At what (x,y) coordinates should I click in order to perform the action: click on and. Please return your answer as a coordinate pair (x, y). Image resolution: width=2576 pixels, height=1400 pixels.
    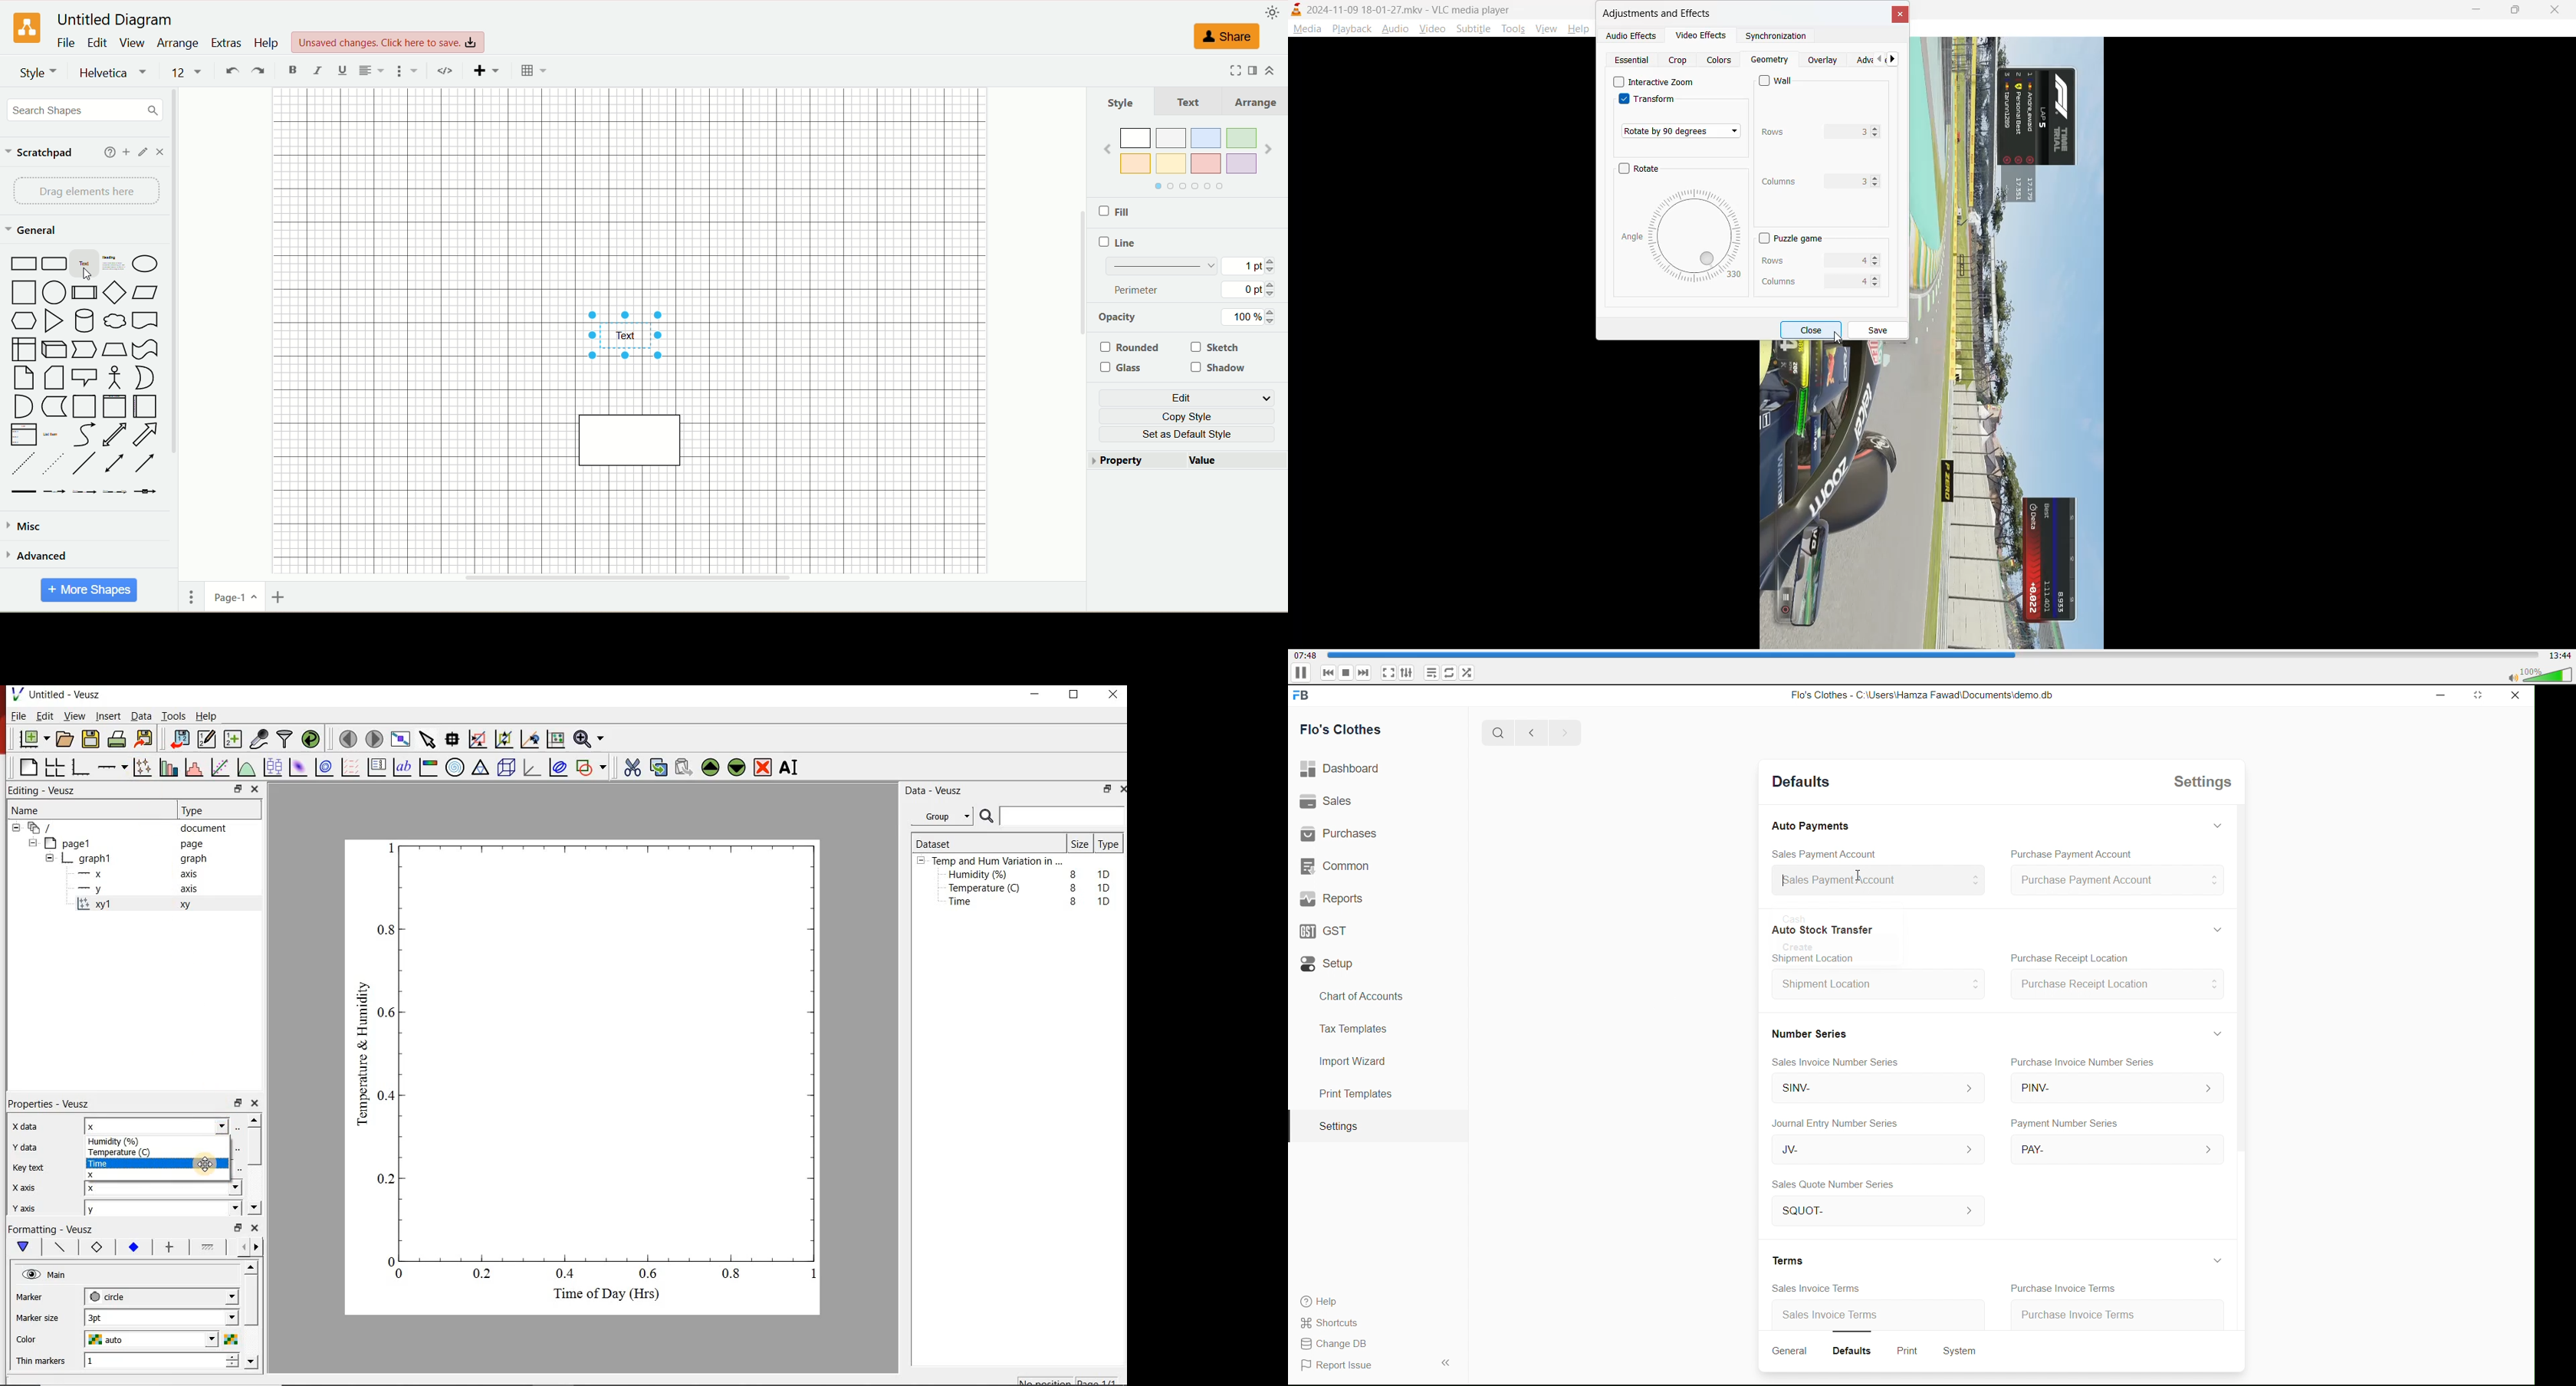
    Looking at the image, I should click on (21, 407).